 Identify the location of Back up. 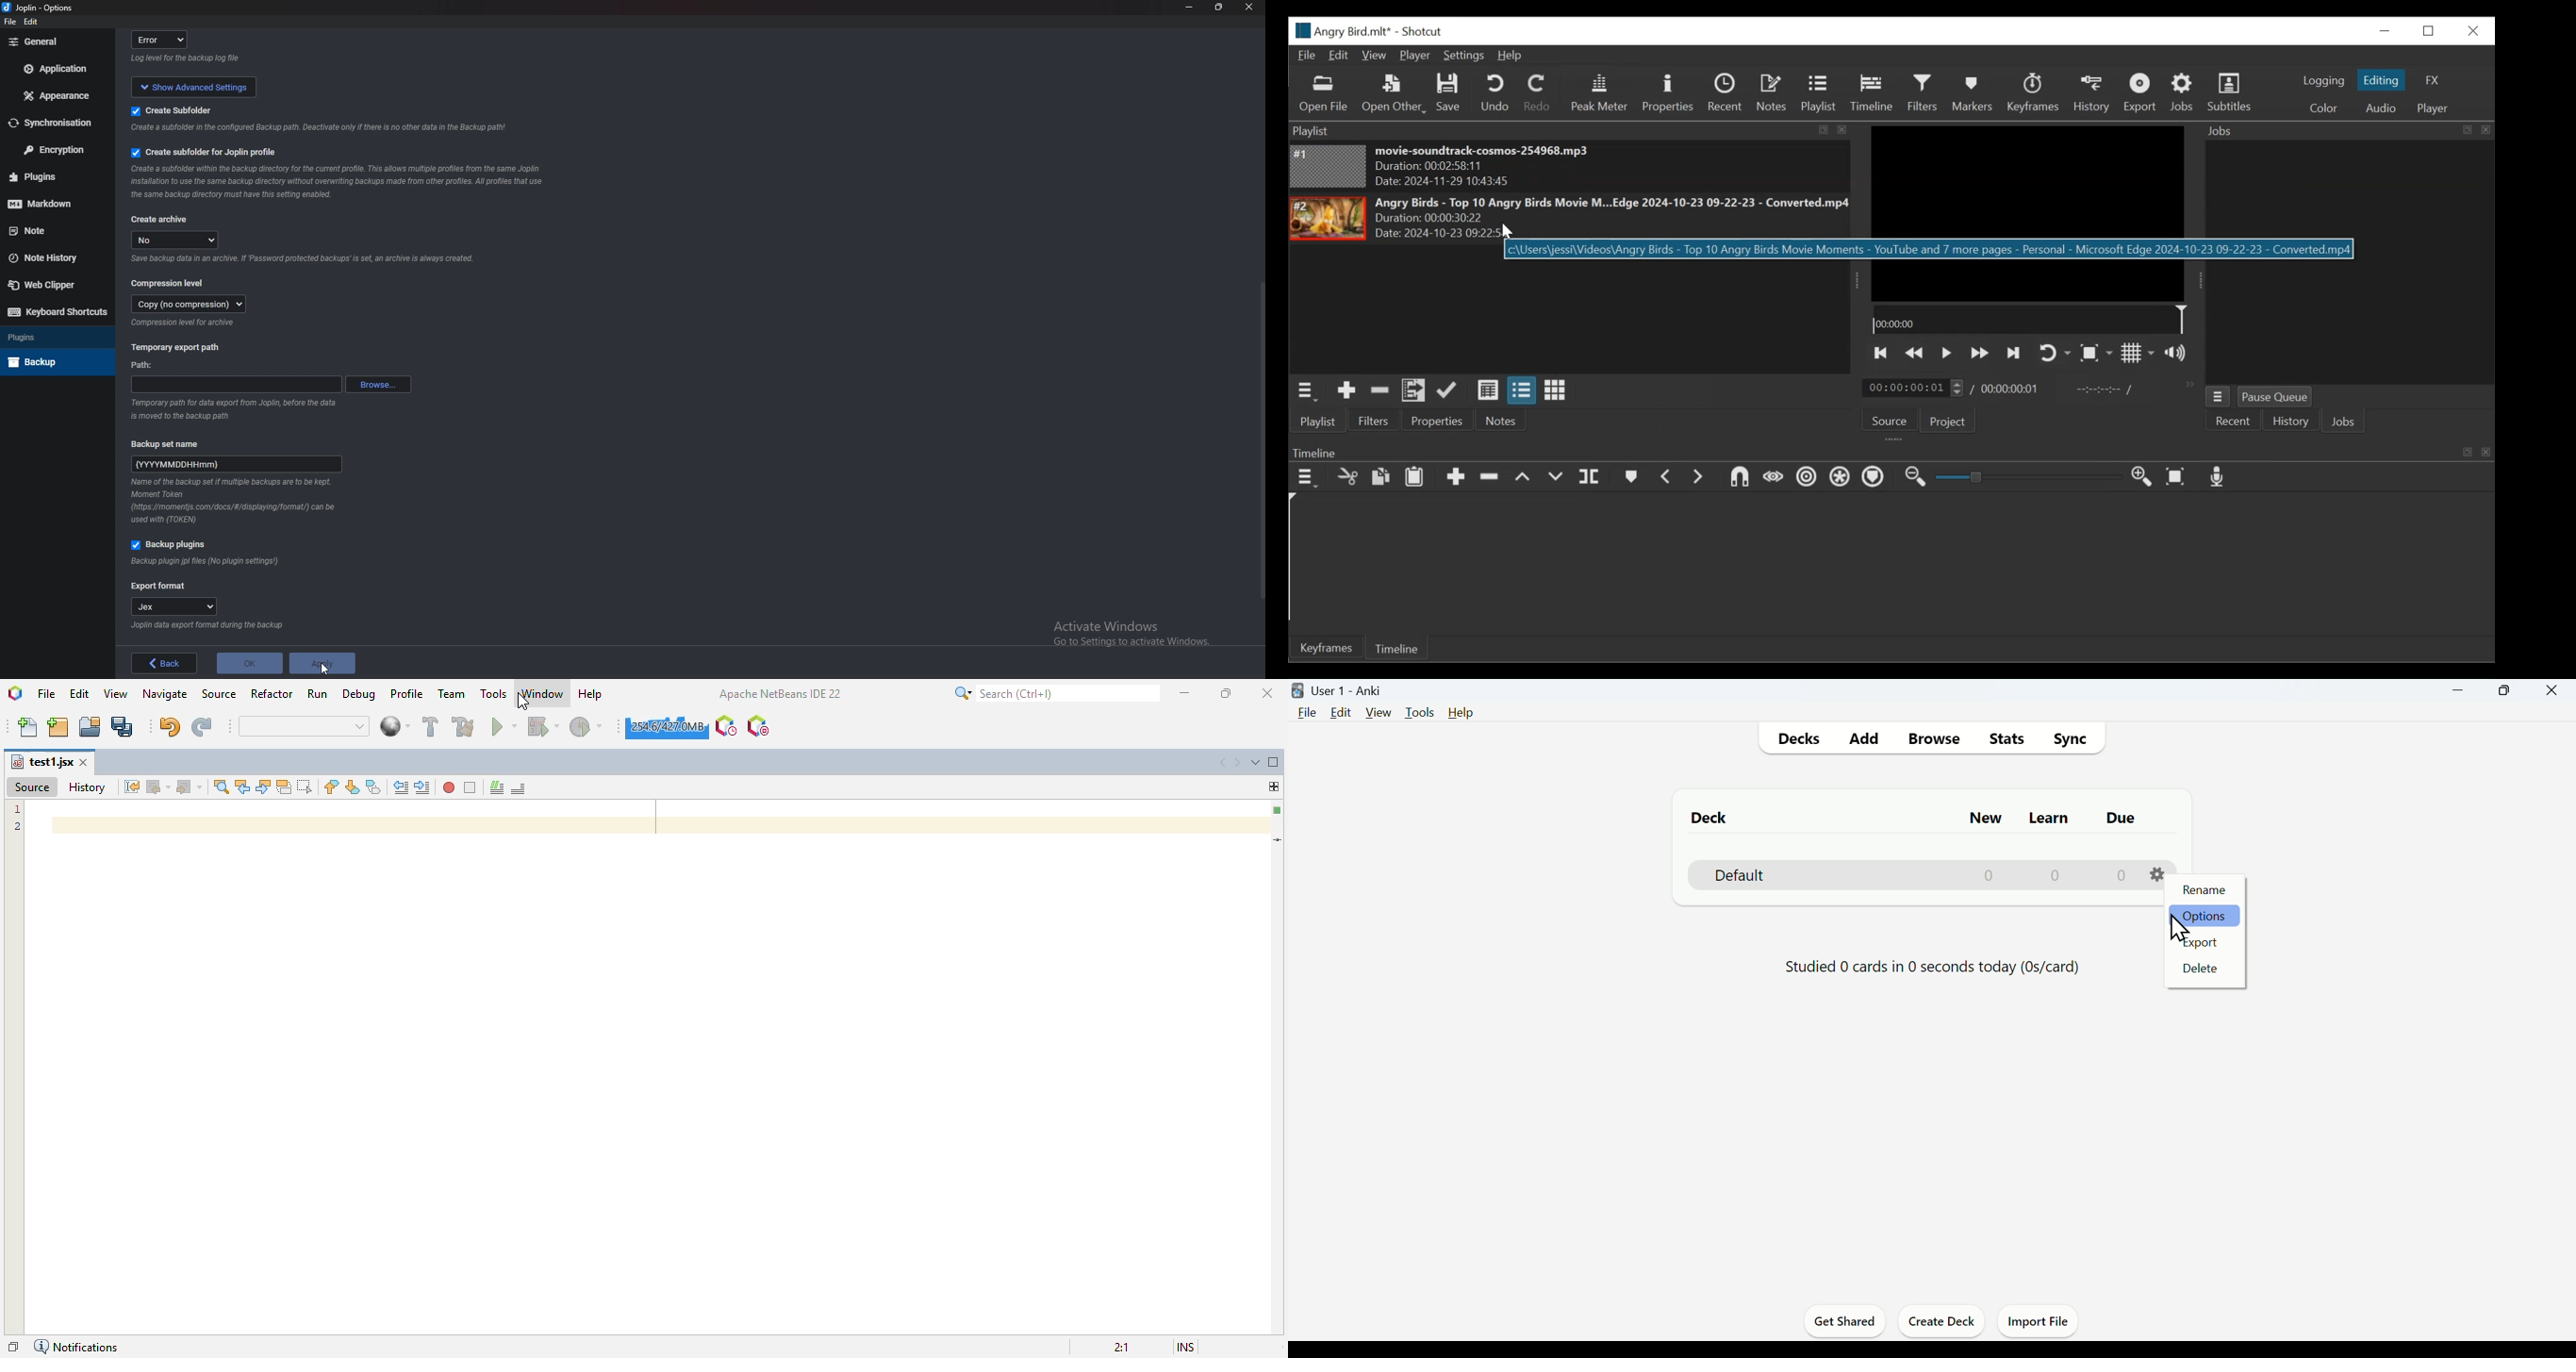
(53, 362).